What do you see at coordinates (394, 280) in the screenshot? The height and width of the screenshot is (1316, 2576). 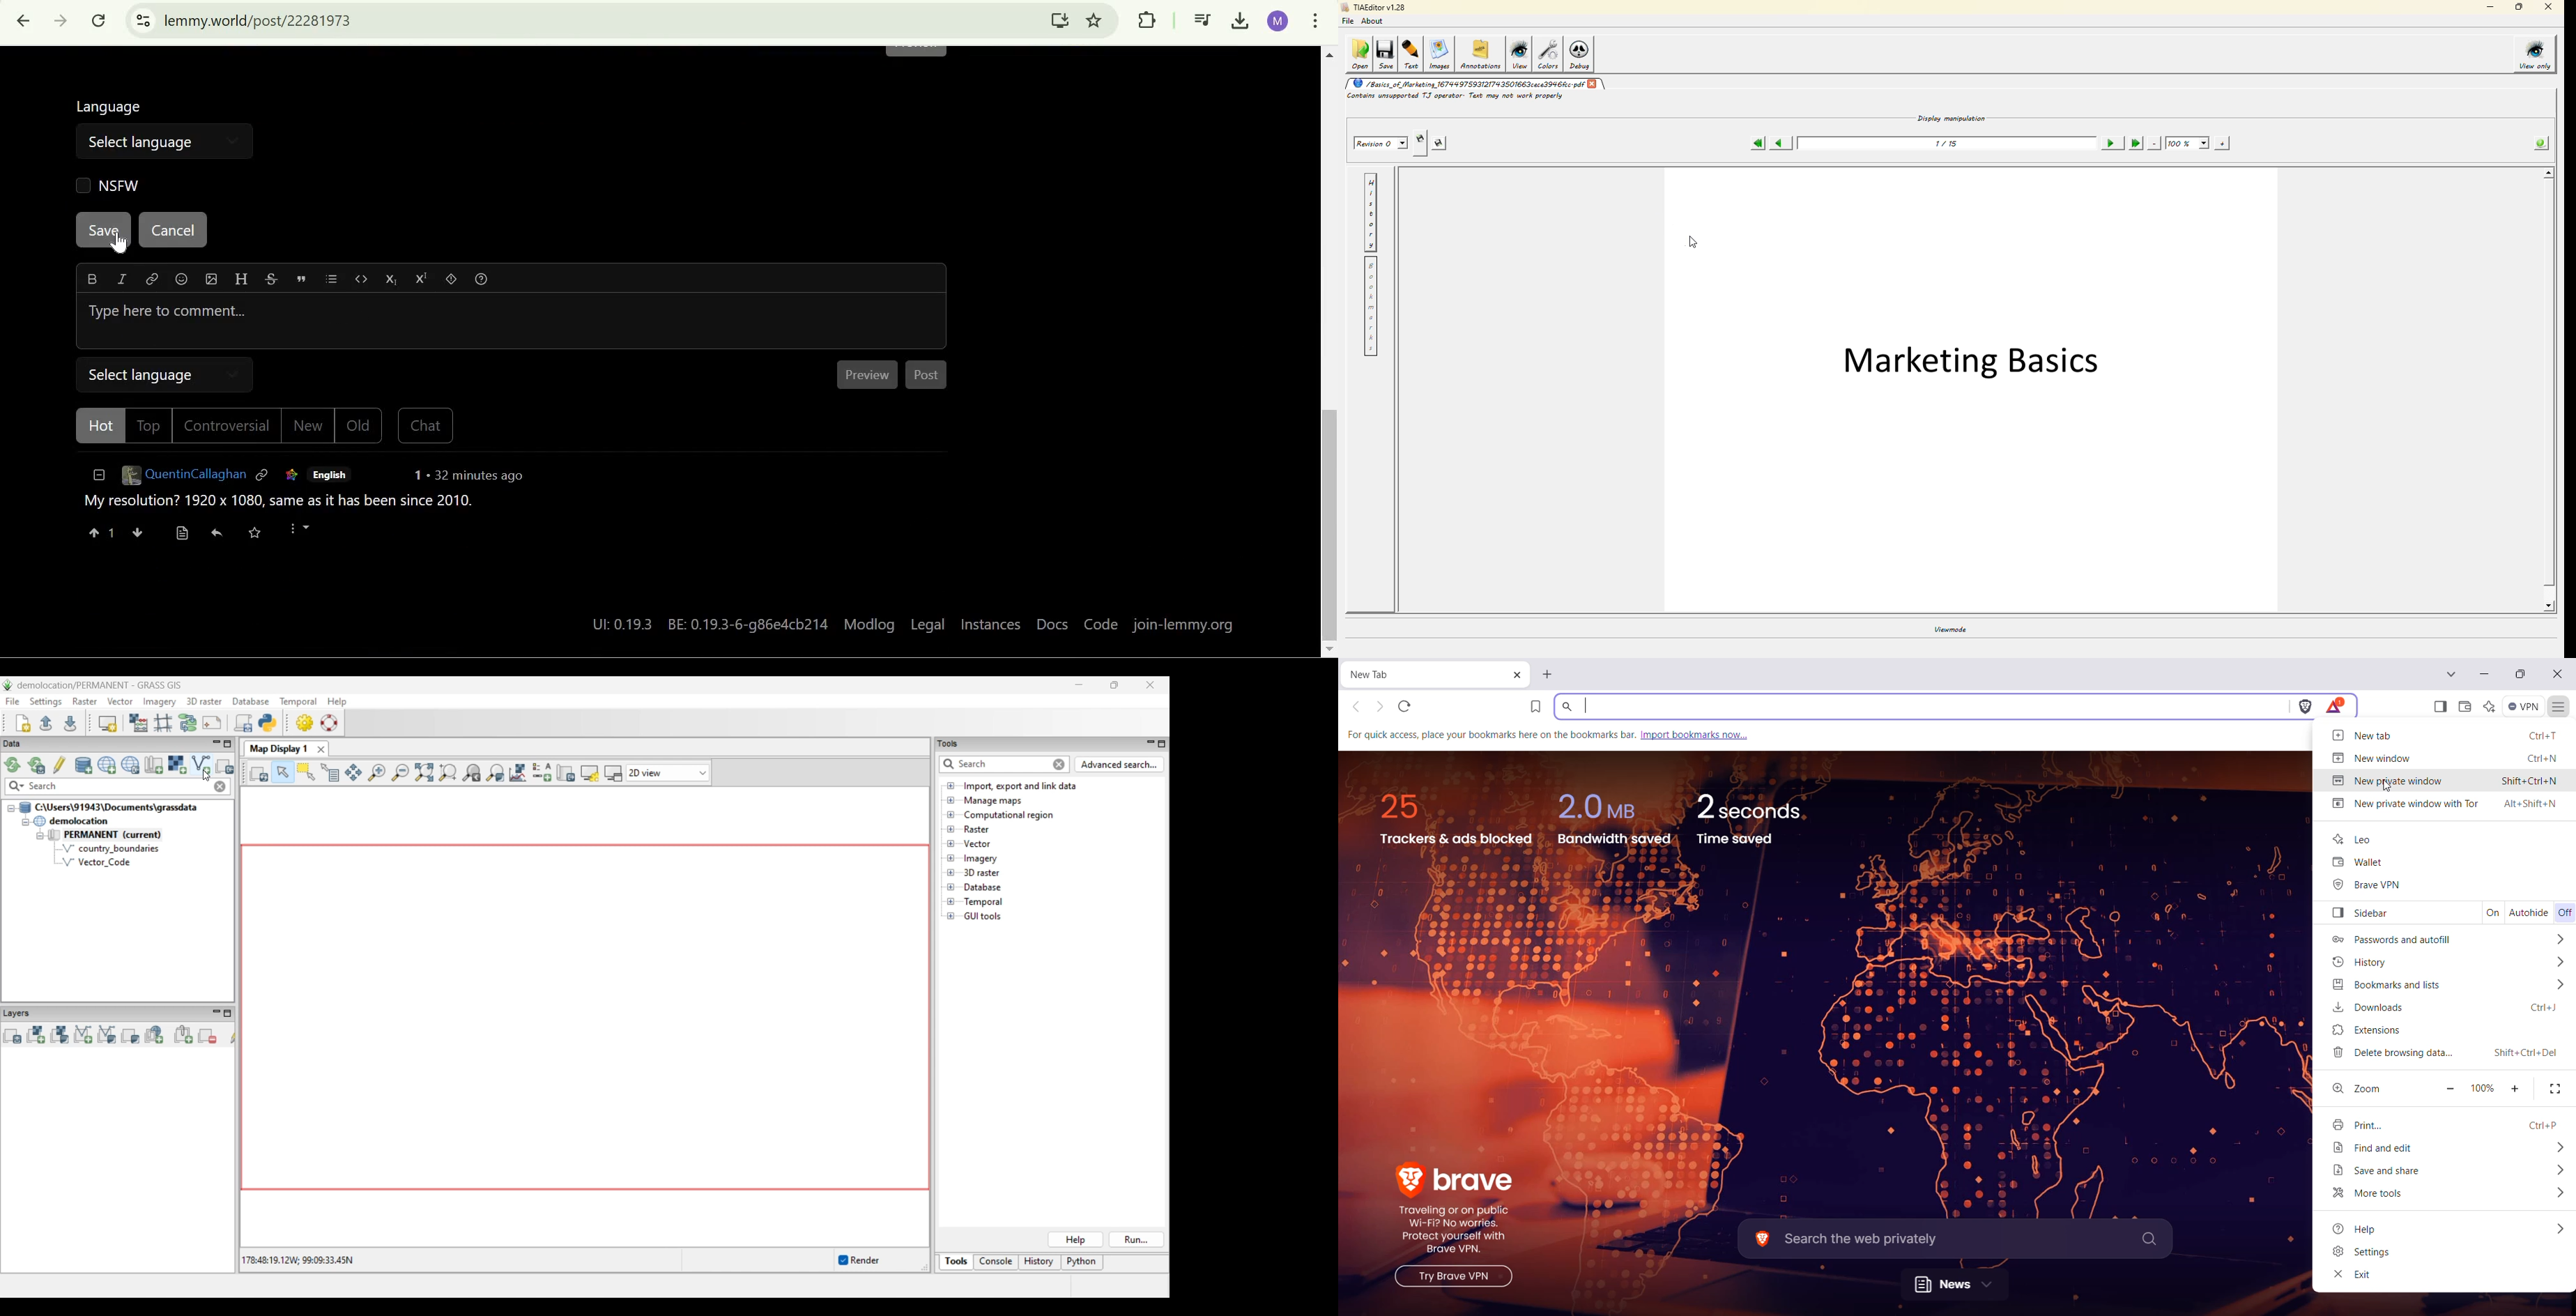 I see `subscript` at bounding box center [394, 280].